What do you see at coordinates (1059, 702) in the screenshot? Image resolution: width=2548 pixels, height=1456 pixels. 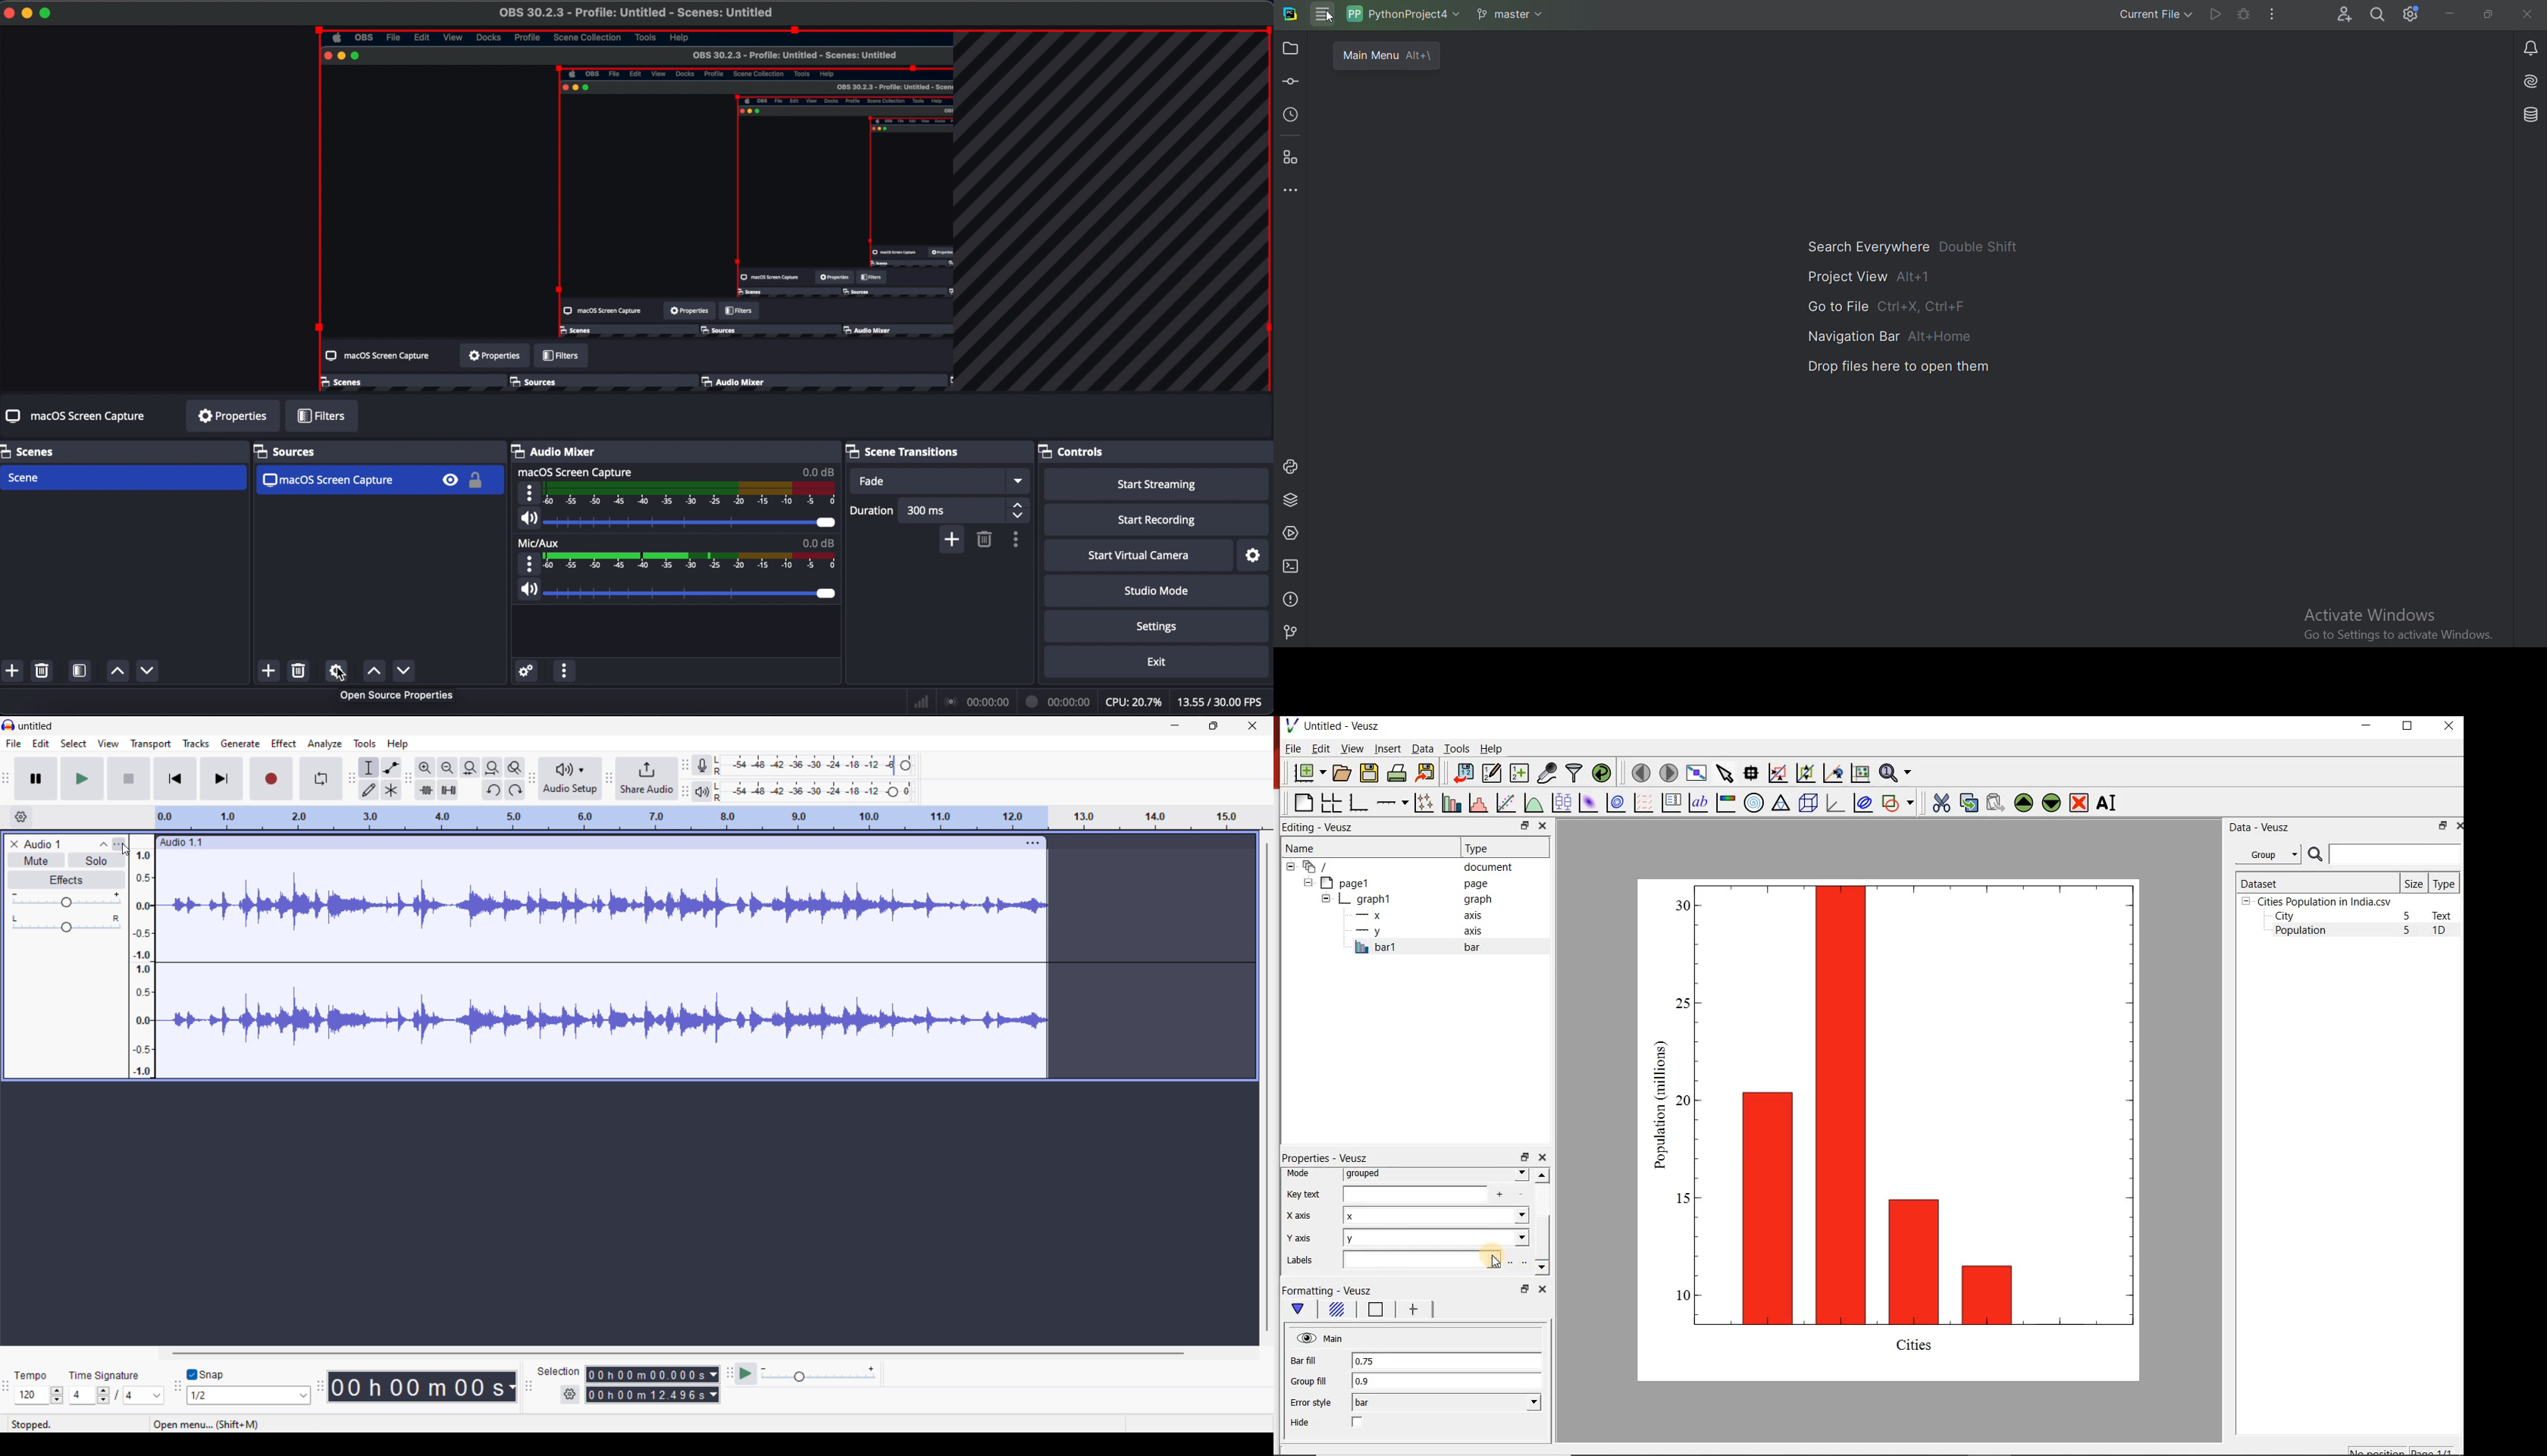 I see `recording elapsed time` at bounding box center [1059, 702].